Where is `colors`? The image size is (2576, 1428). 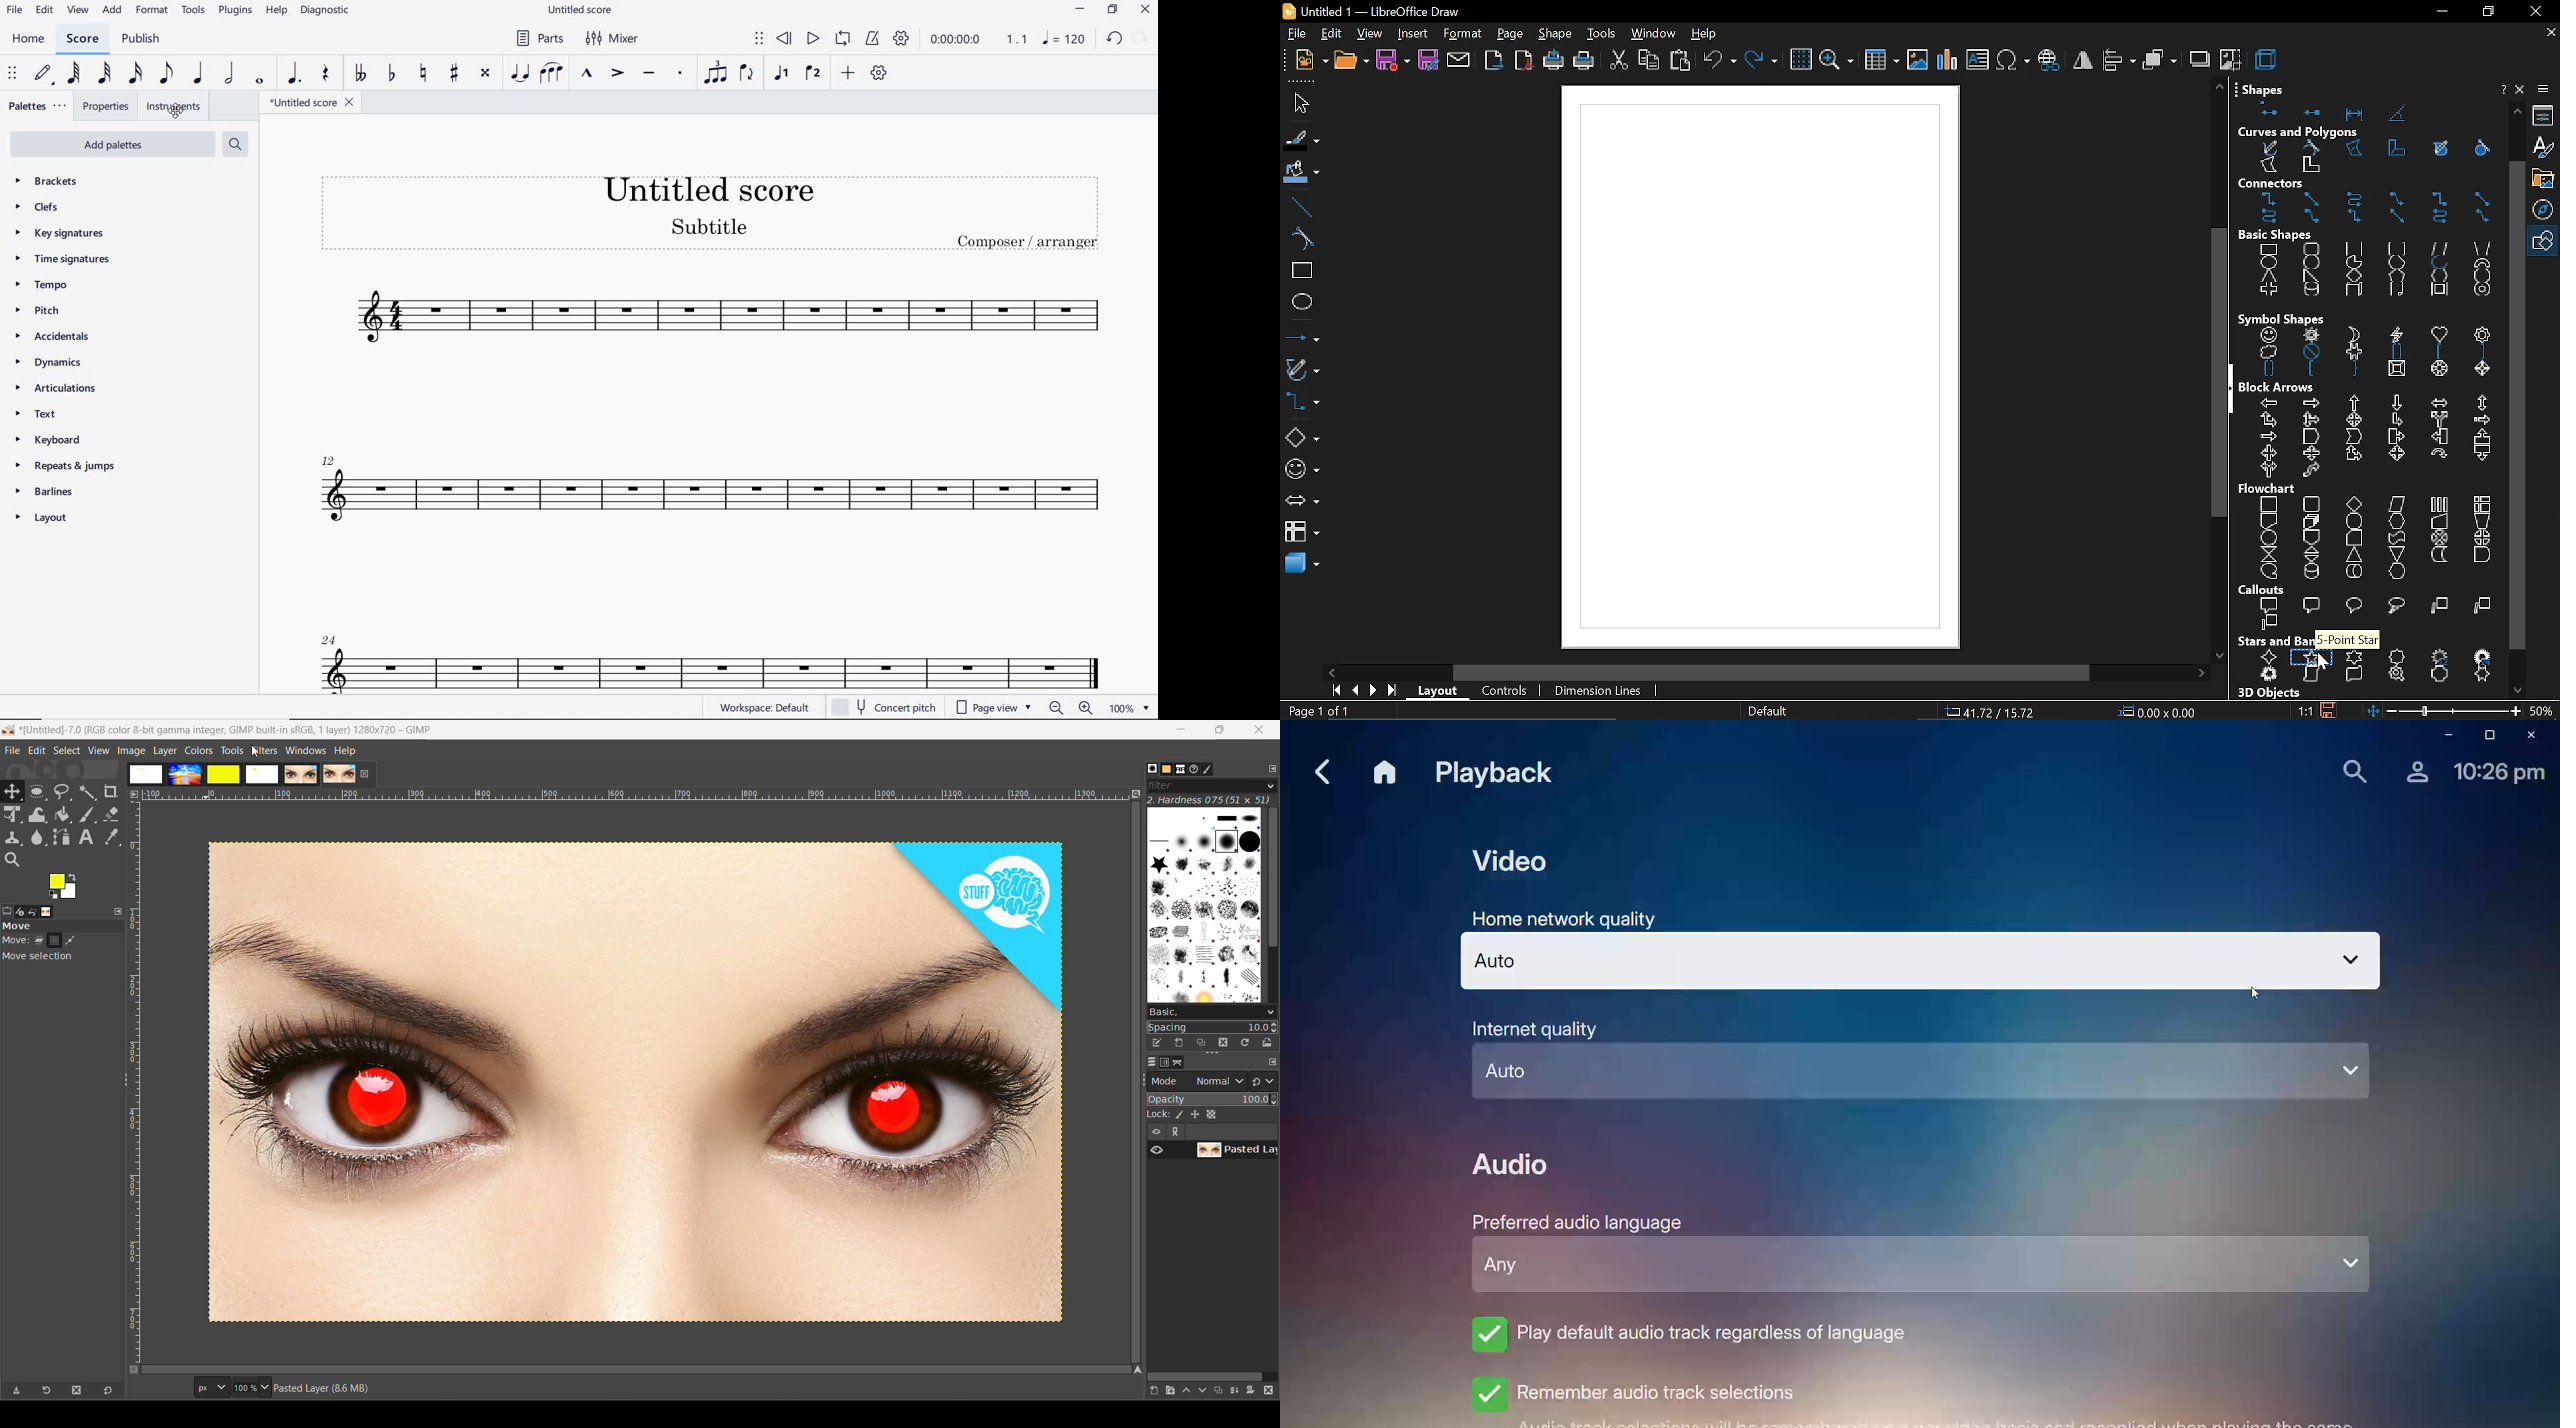
colors is located at coordinates (198, 752).